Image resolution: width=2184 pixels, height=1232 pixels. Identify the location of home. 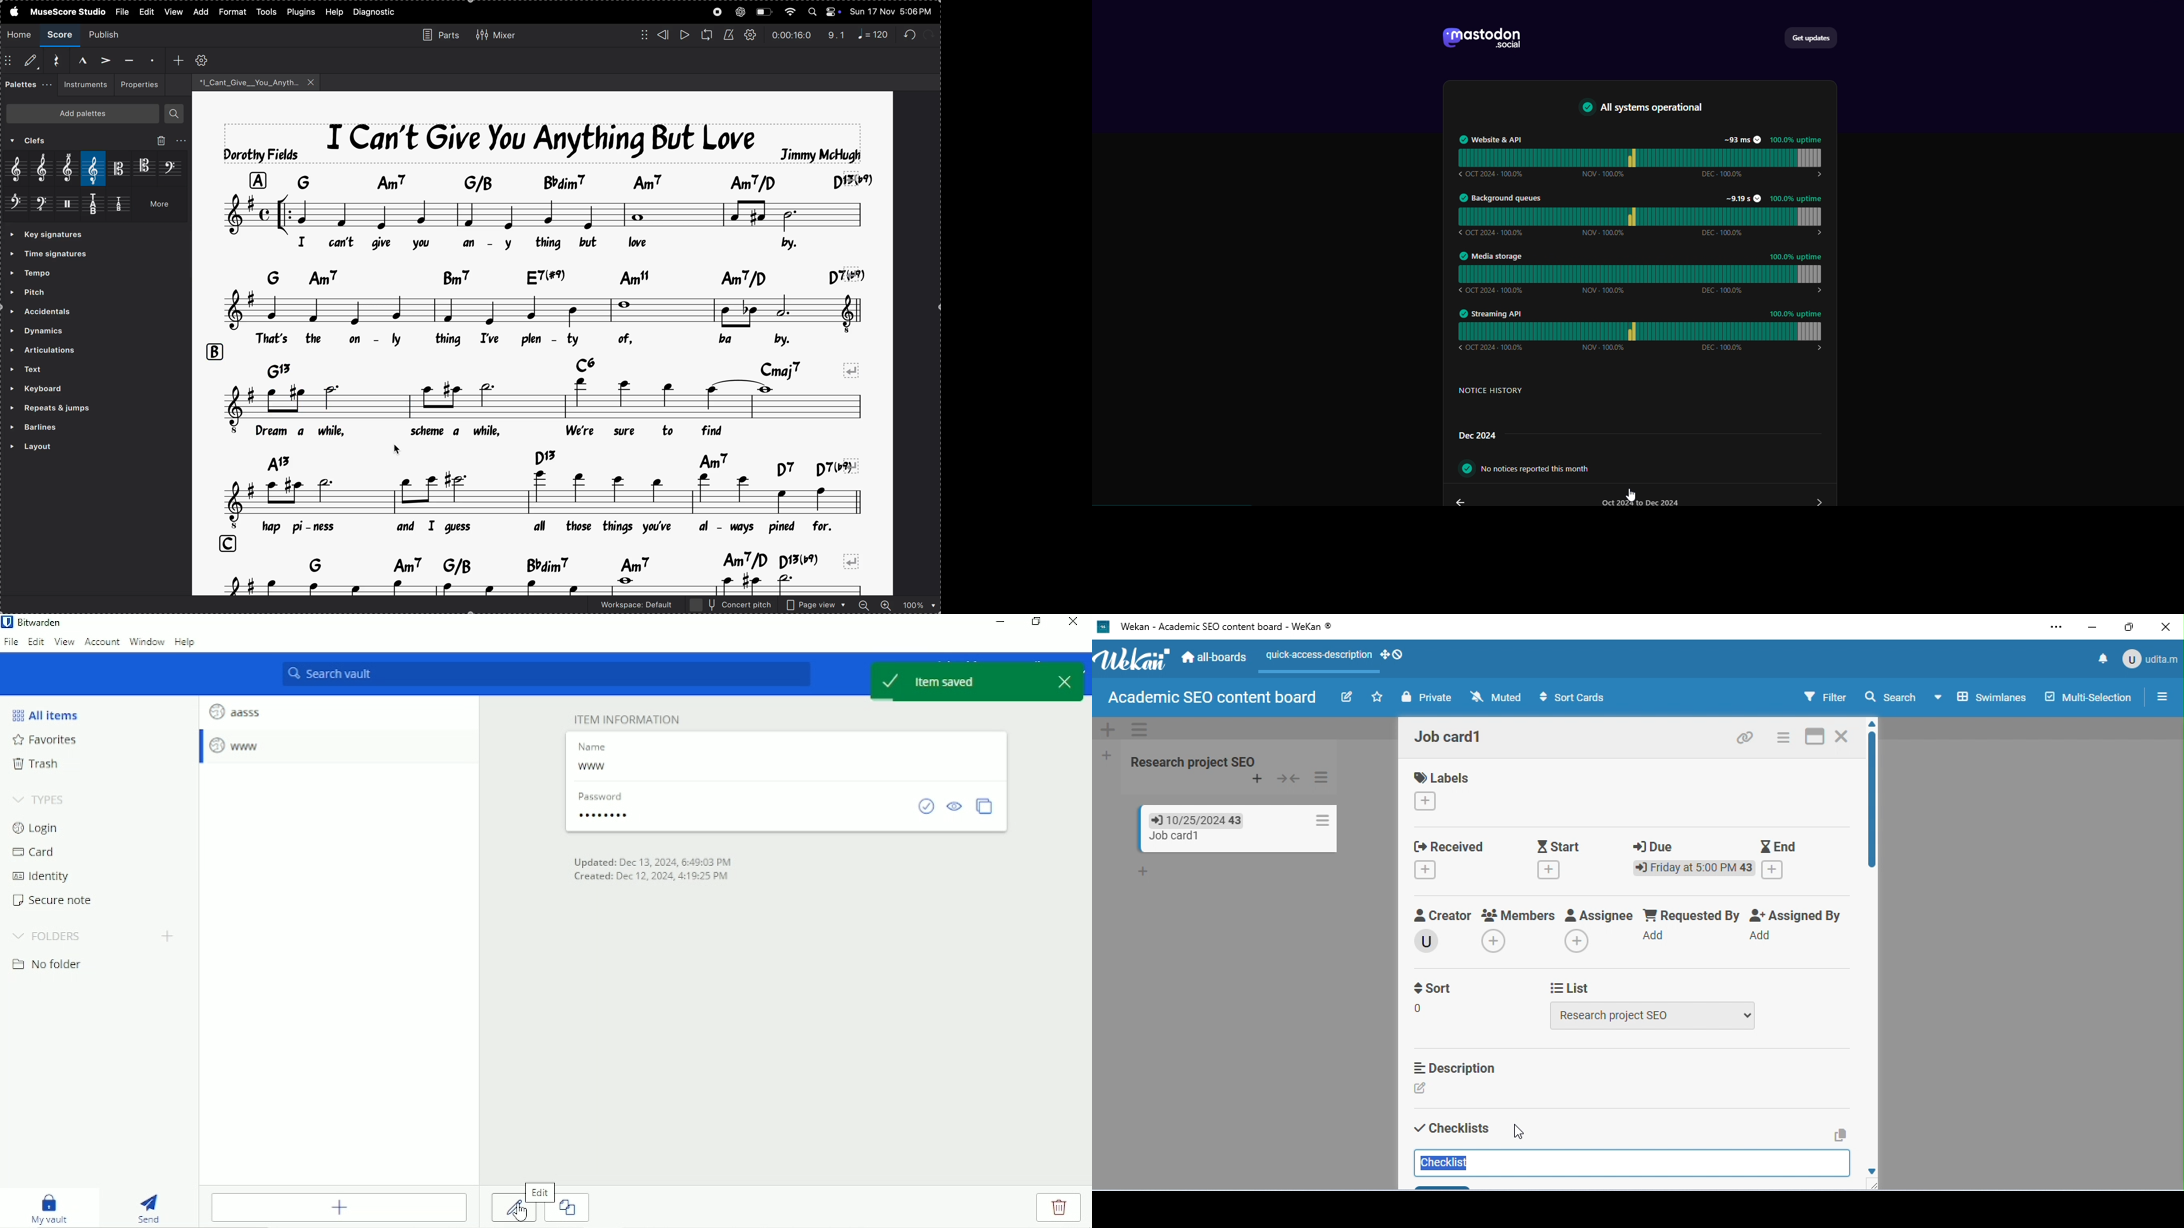
(20, 34).